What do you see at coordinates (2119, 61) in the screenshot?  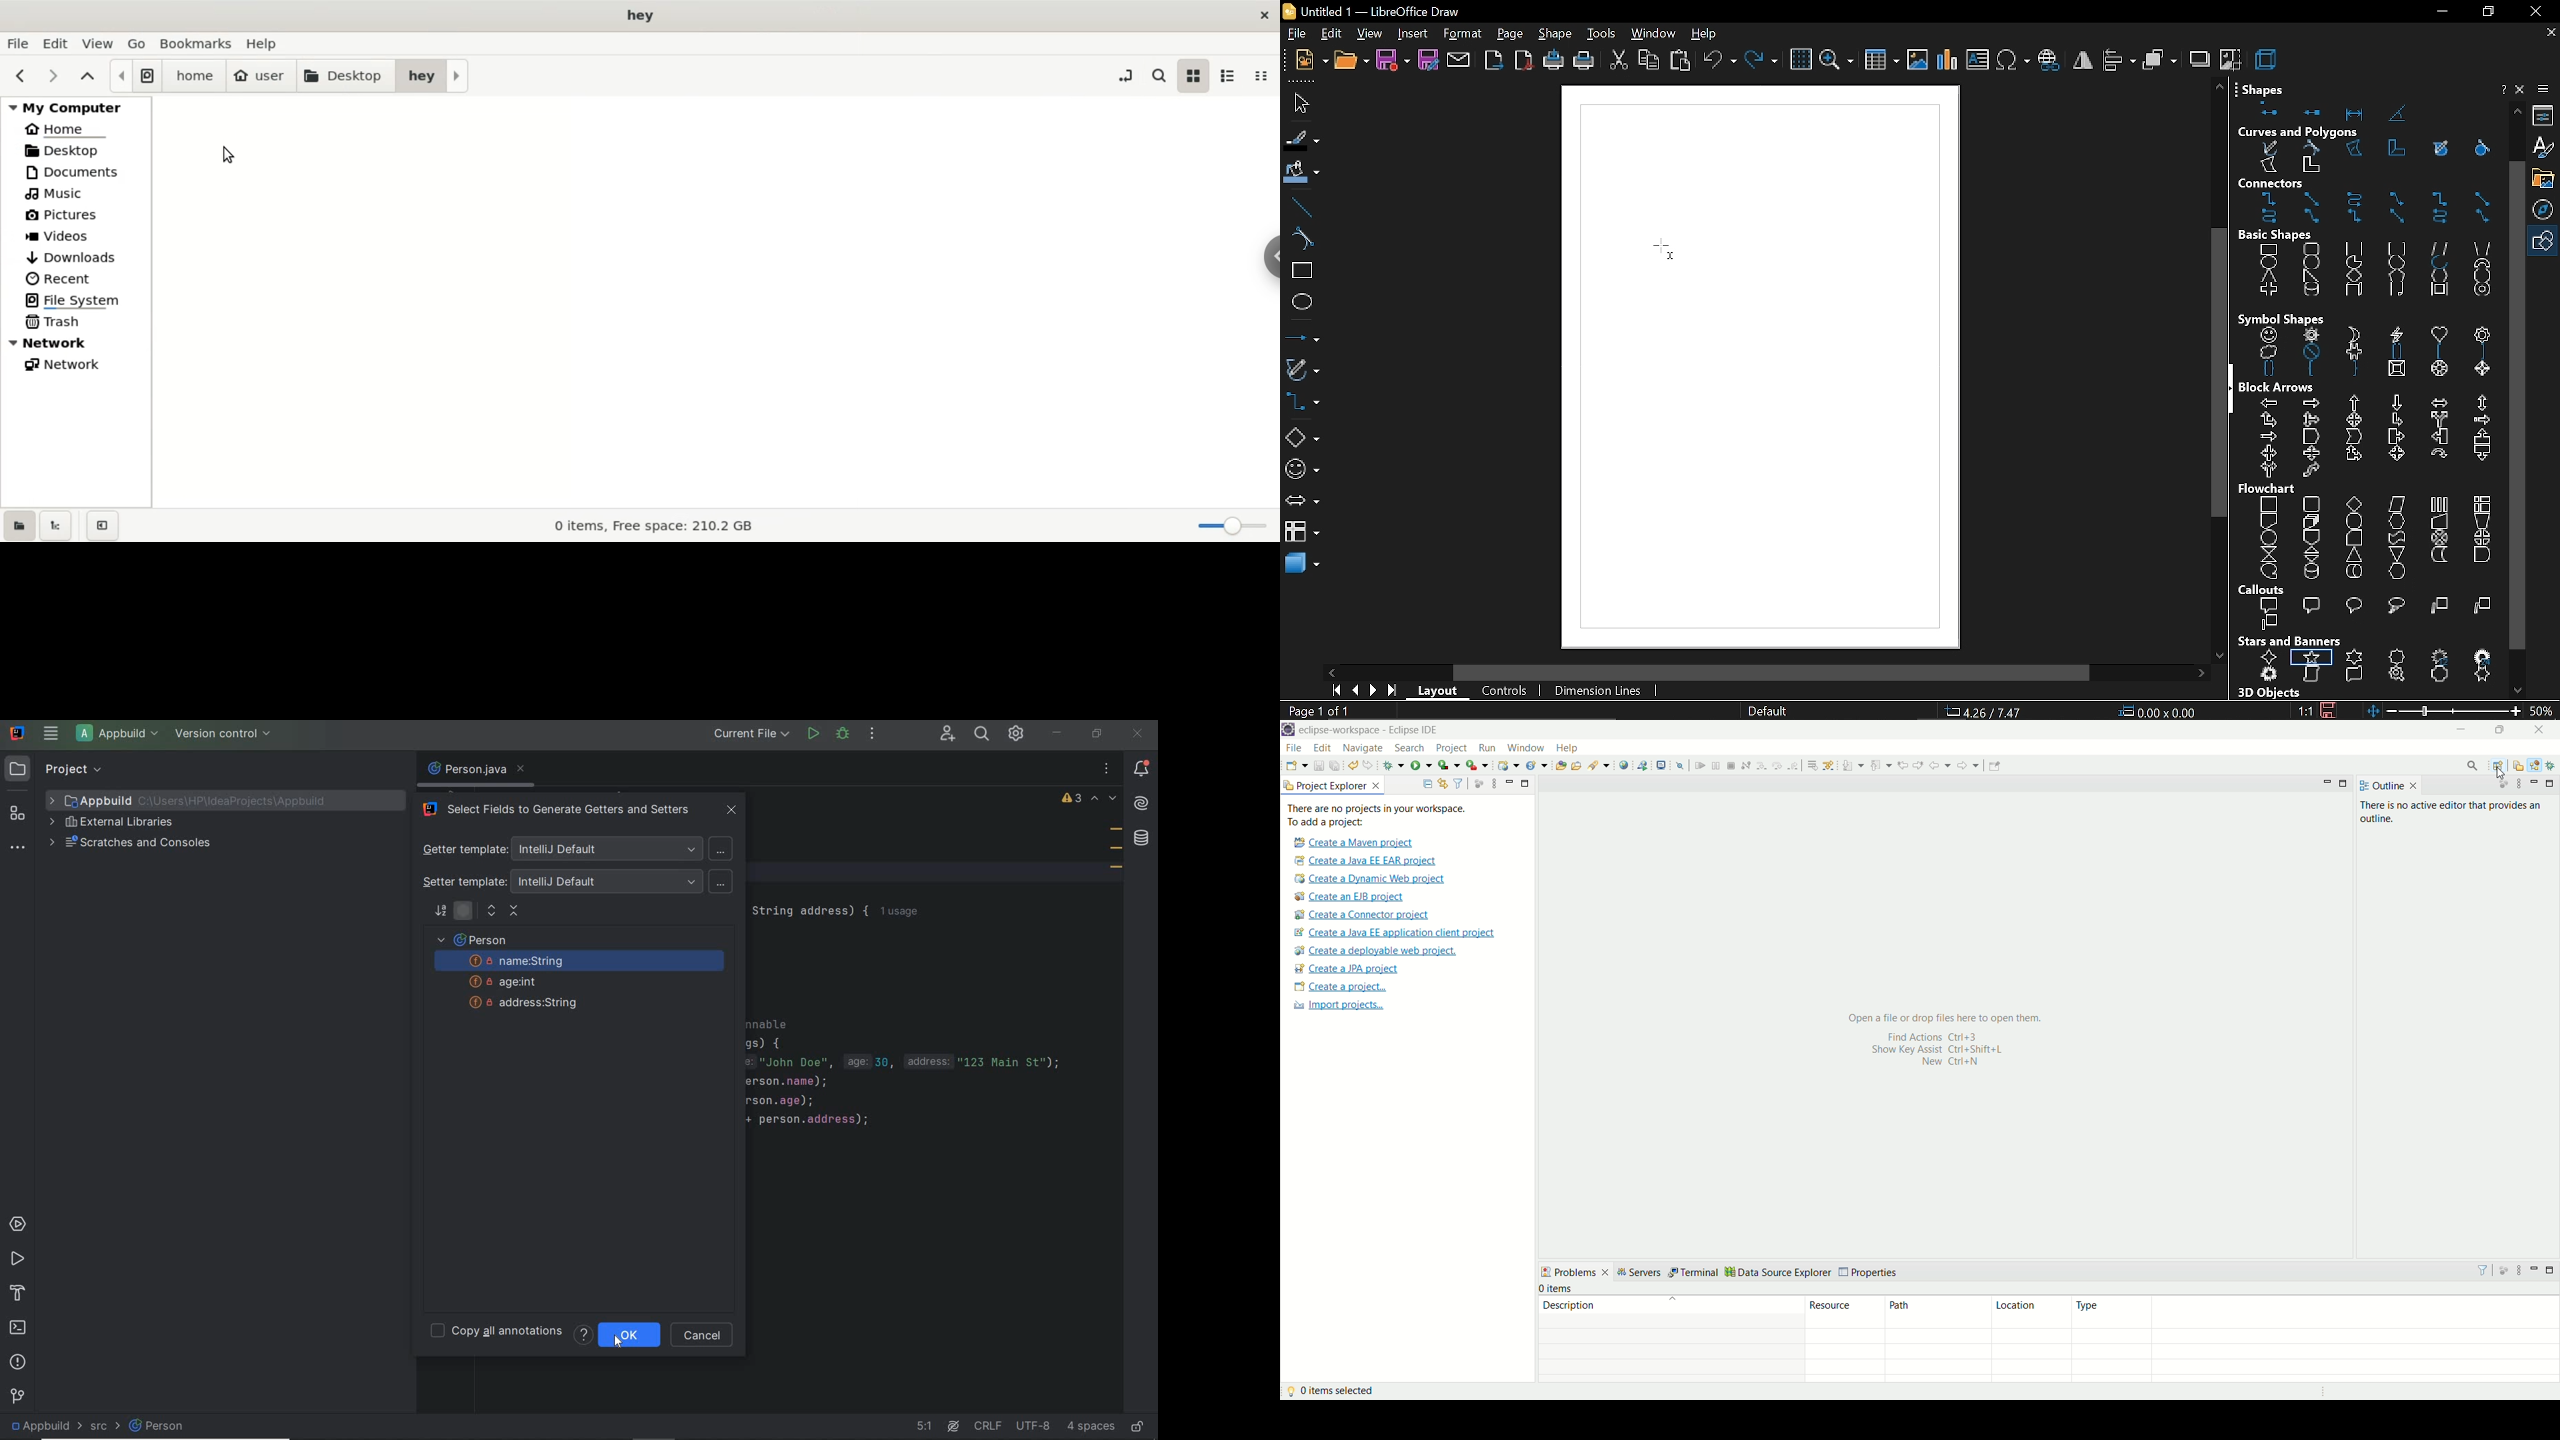 I see `align` at bounding box center [2119, 61].